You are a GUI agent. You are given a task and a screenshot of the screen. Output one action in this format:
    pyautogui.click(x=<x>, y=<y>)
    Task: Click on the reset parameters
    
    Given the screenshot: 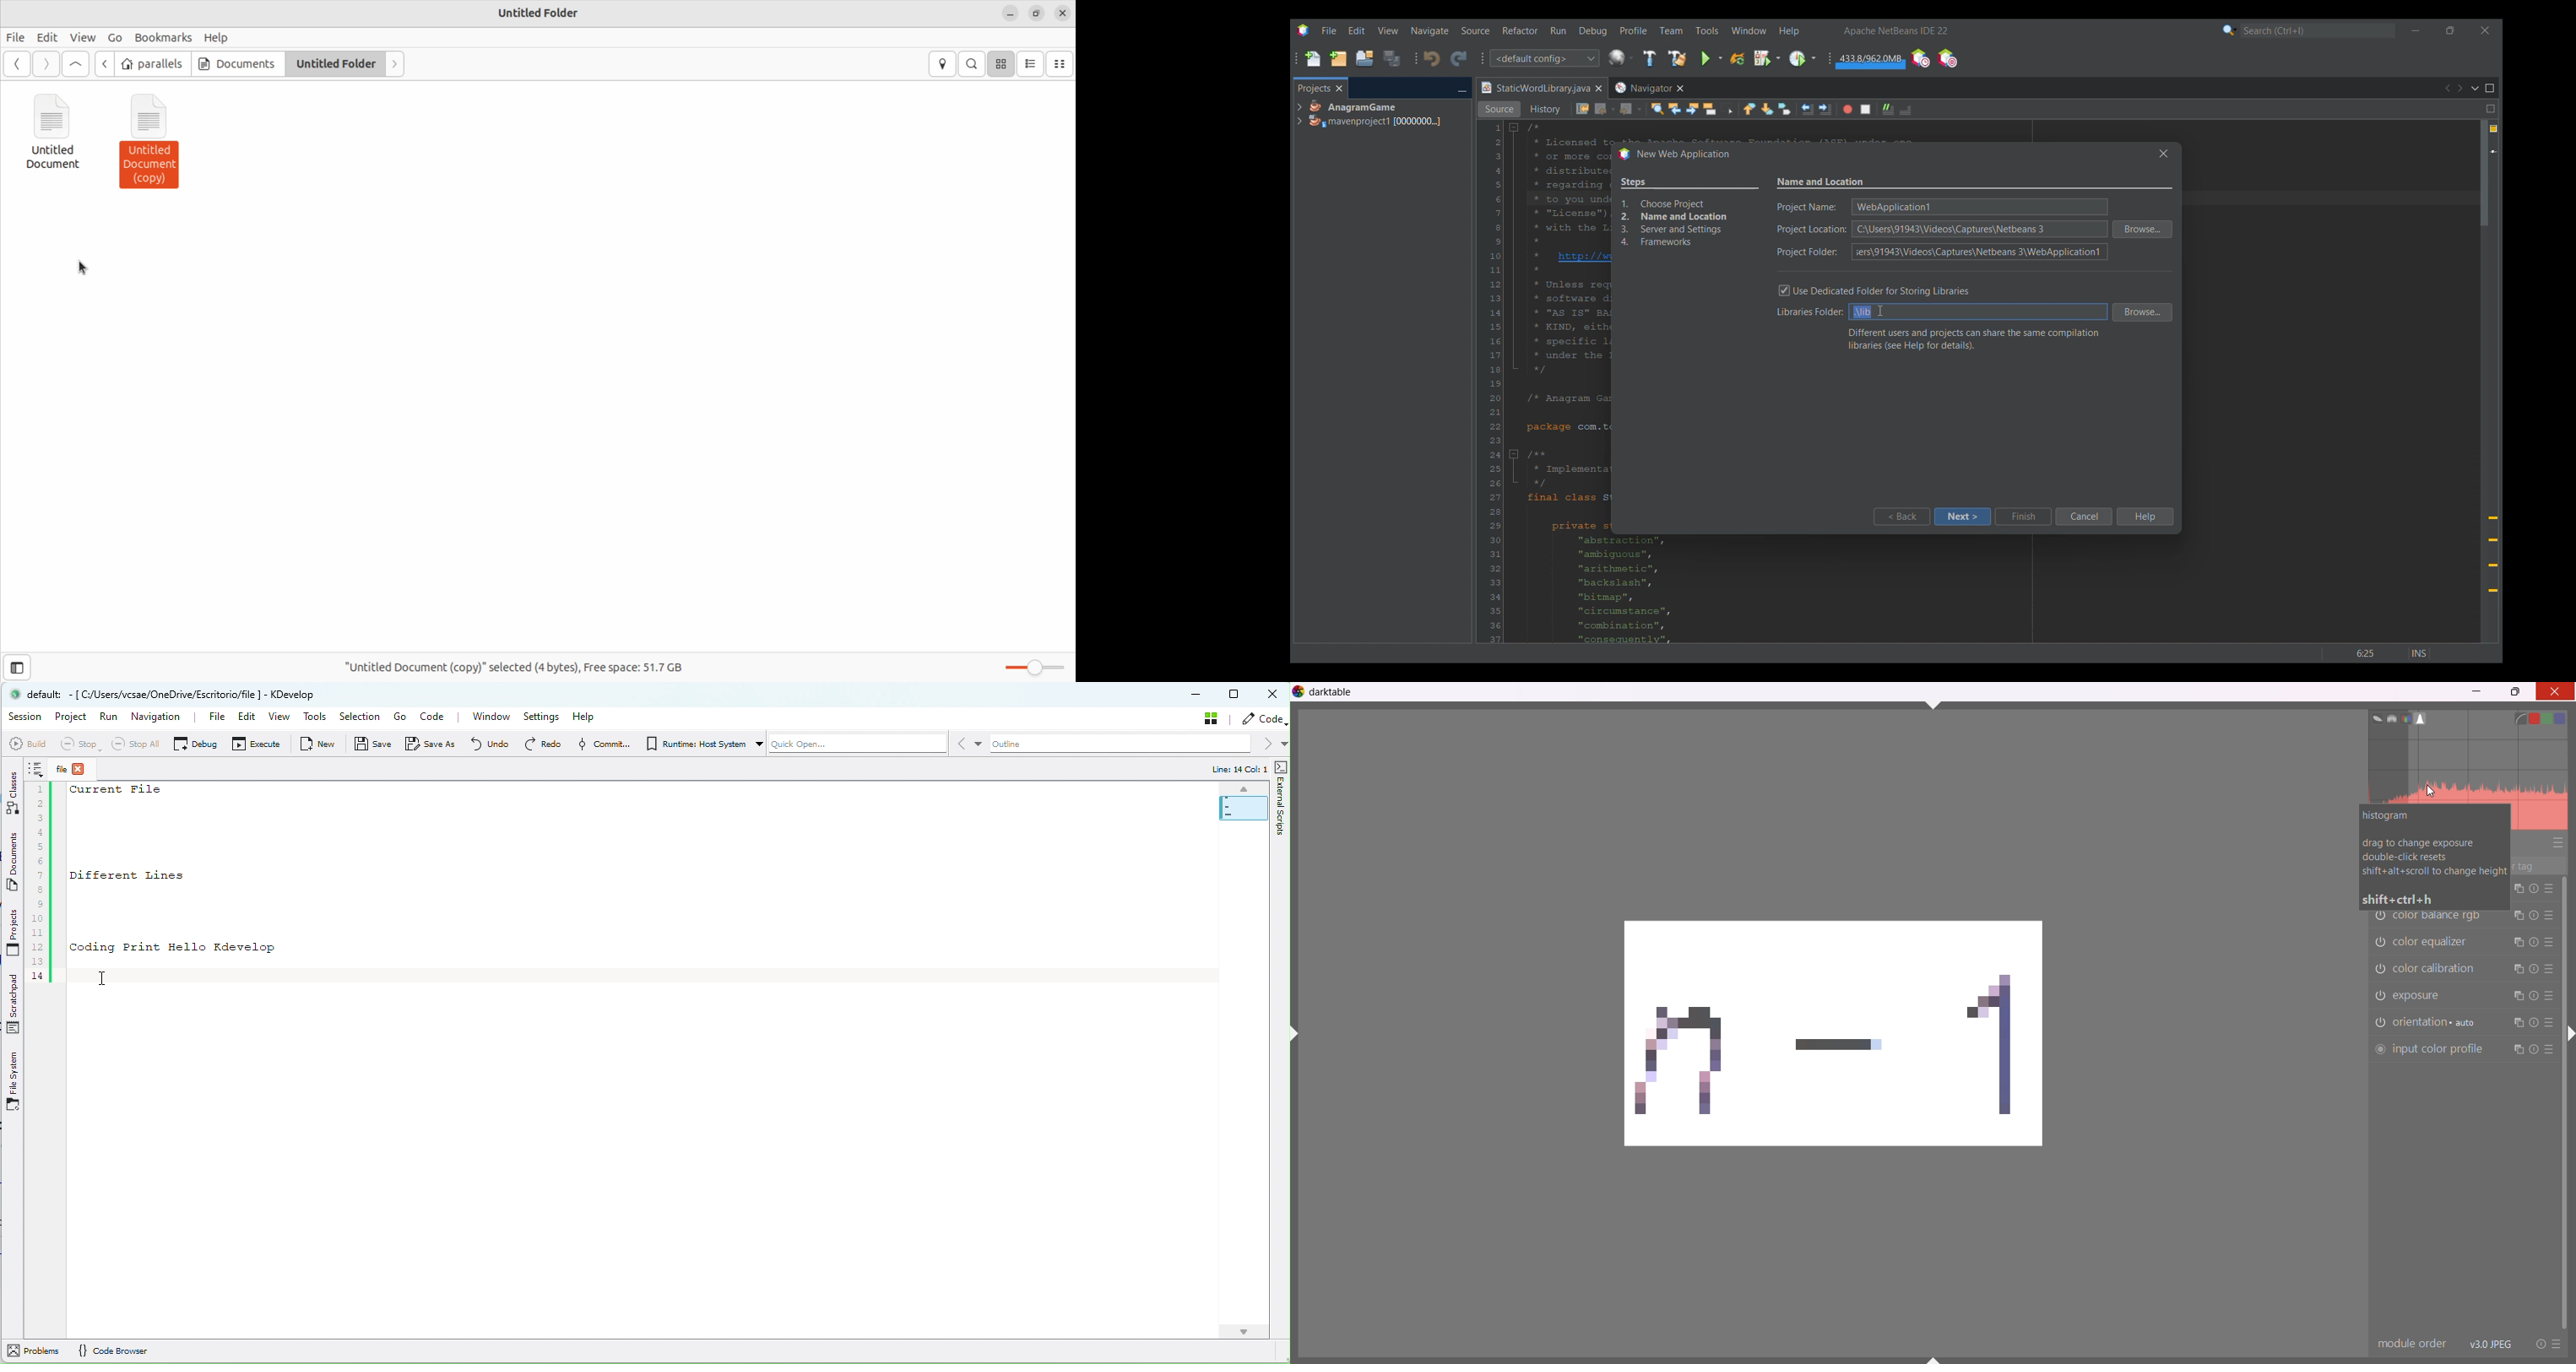 What is the action you would take?
    pyautogui.click(x=2535, y=970)
    